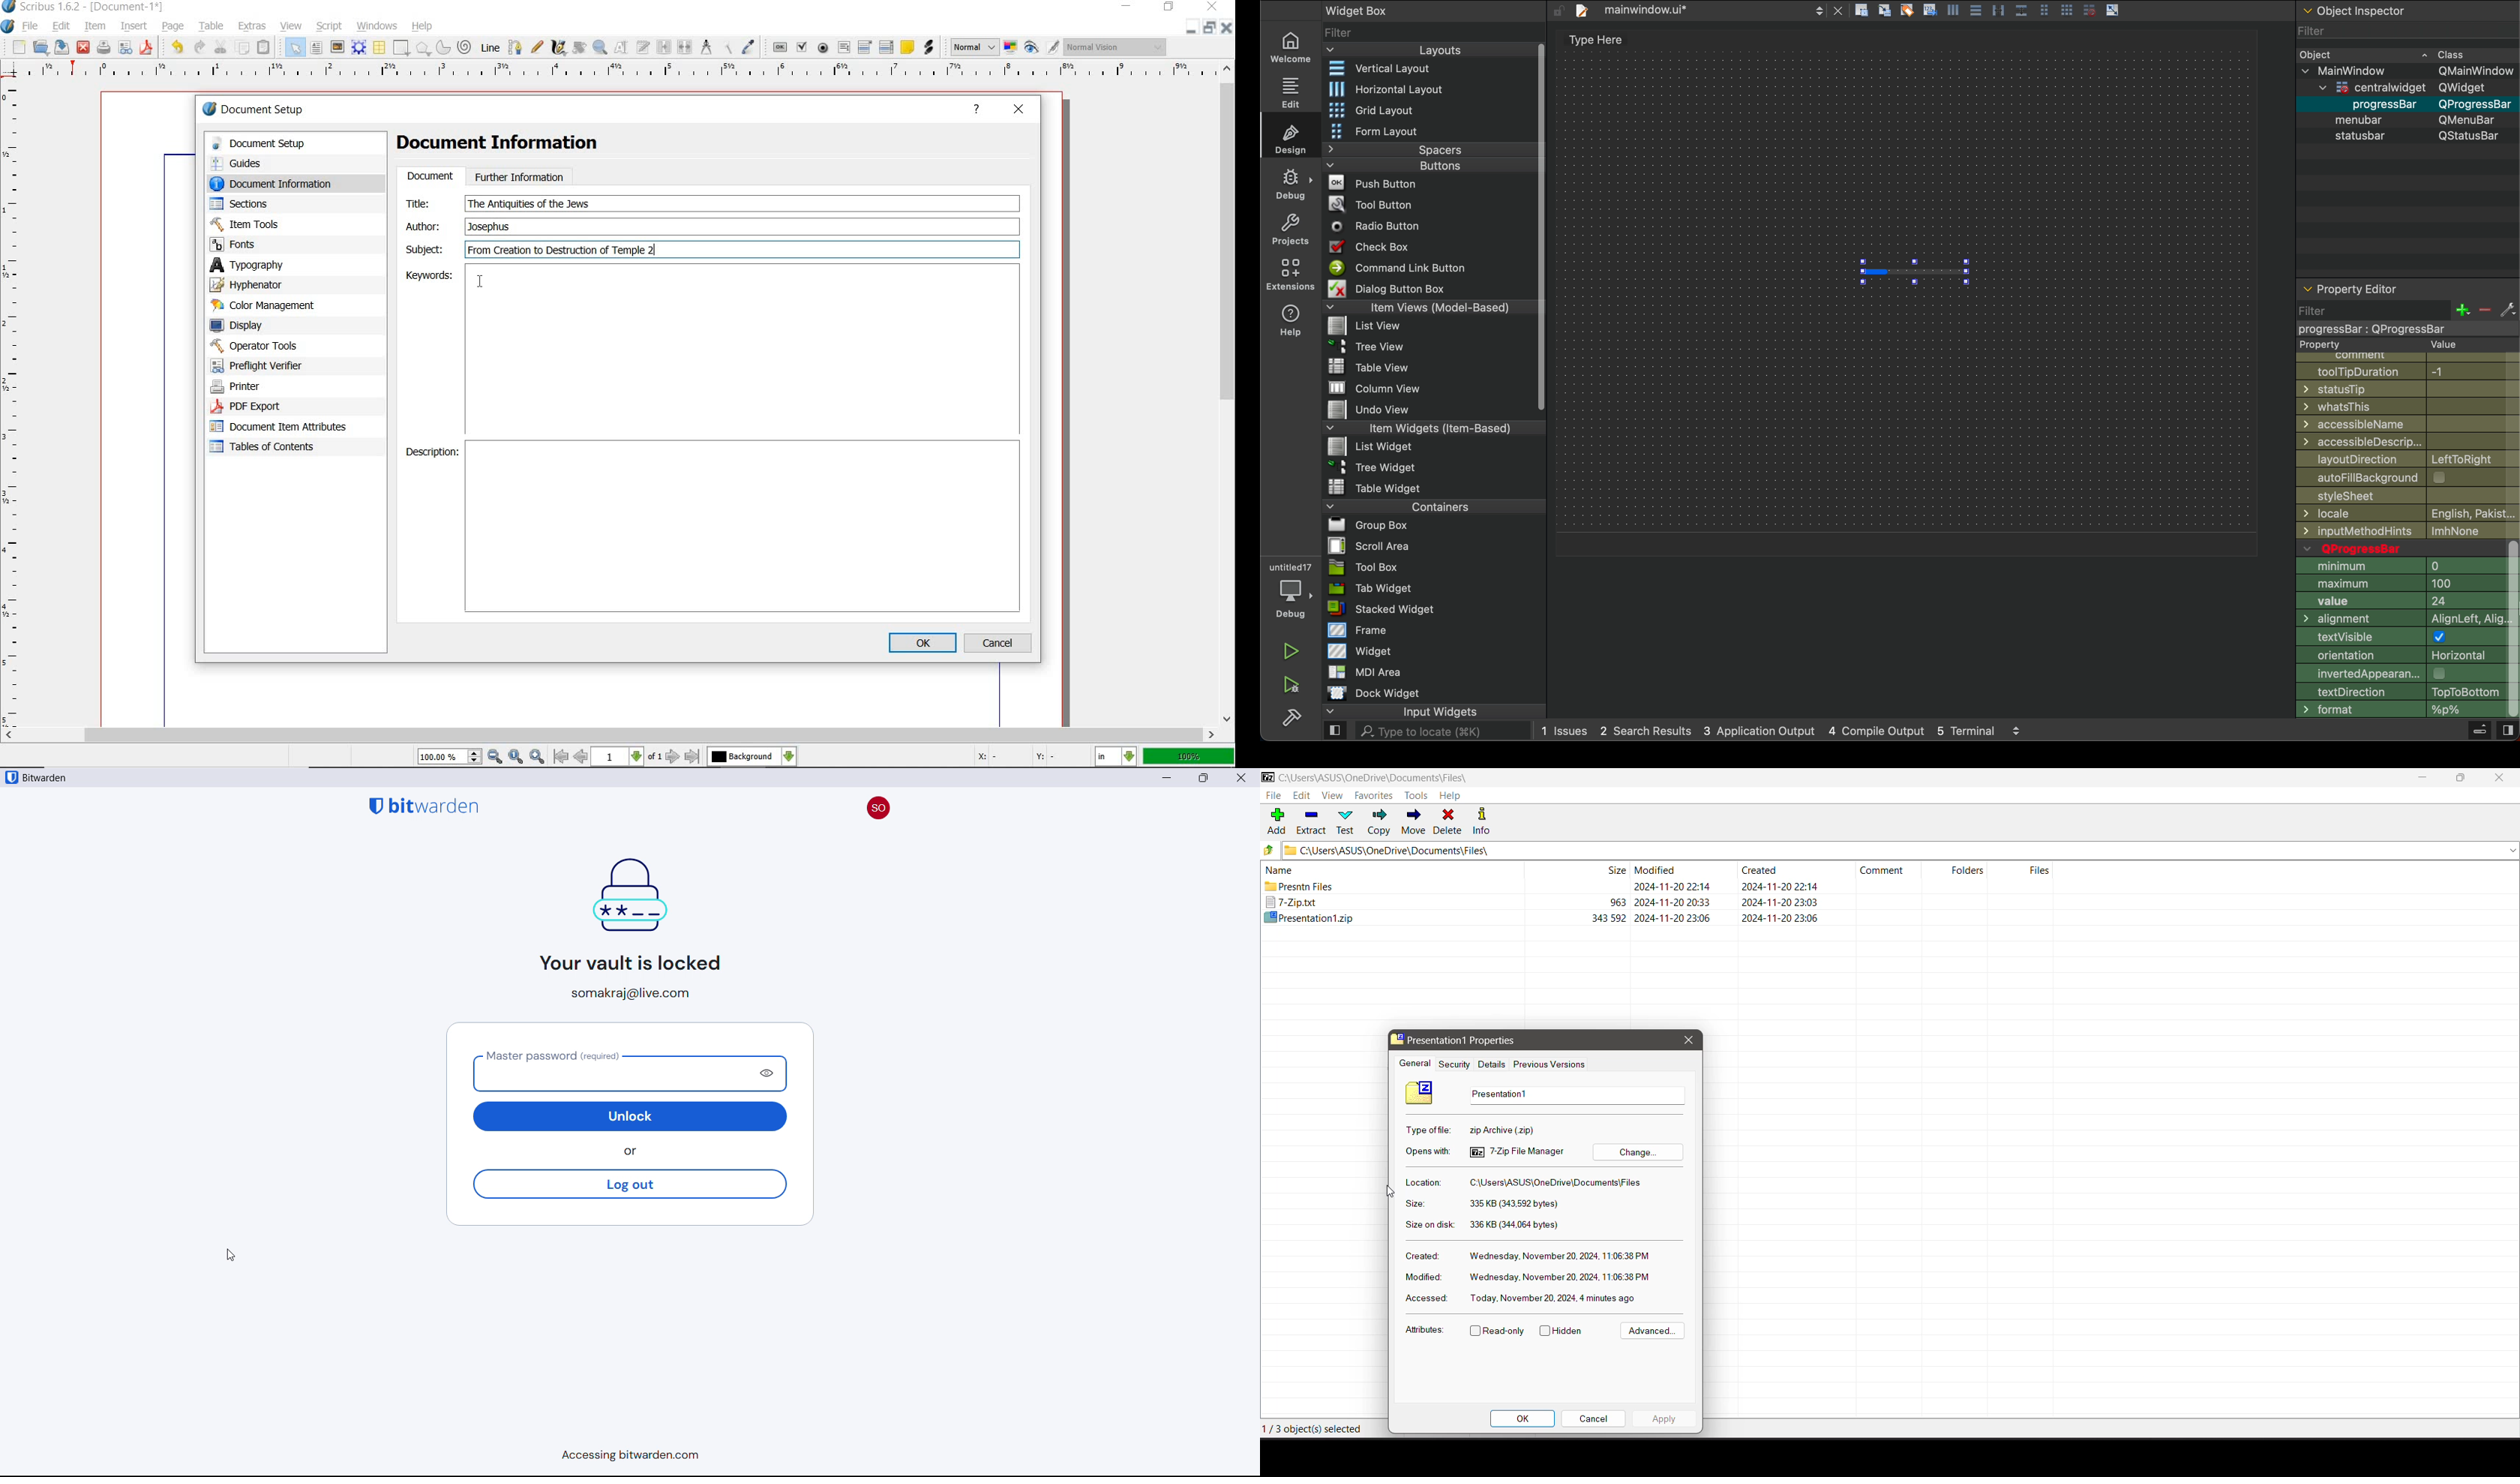 This screenshot has width=2520, height=1484. Describe the element at coordinates (1312, 821) in the screenshot. I see `Extract` at that location.